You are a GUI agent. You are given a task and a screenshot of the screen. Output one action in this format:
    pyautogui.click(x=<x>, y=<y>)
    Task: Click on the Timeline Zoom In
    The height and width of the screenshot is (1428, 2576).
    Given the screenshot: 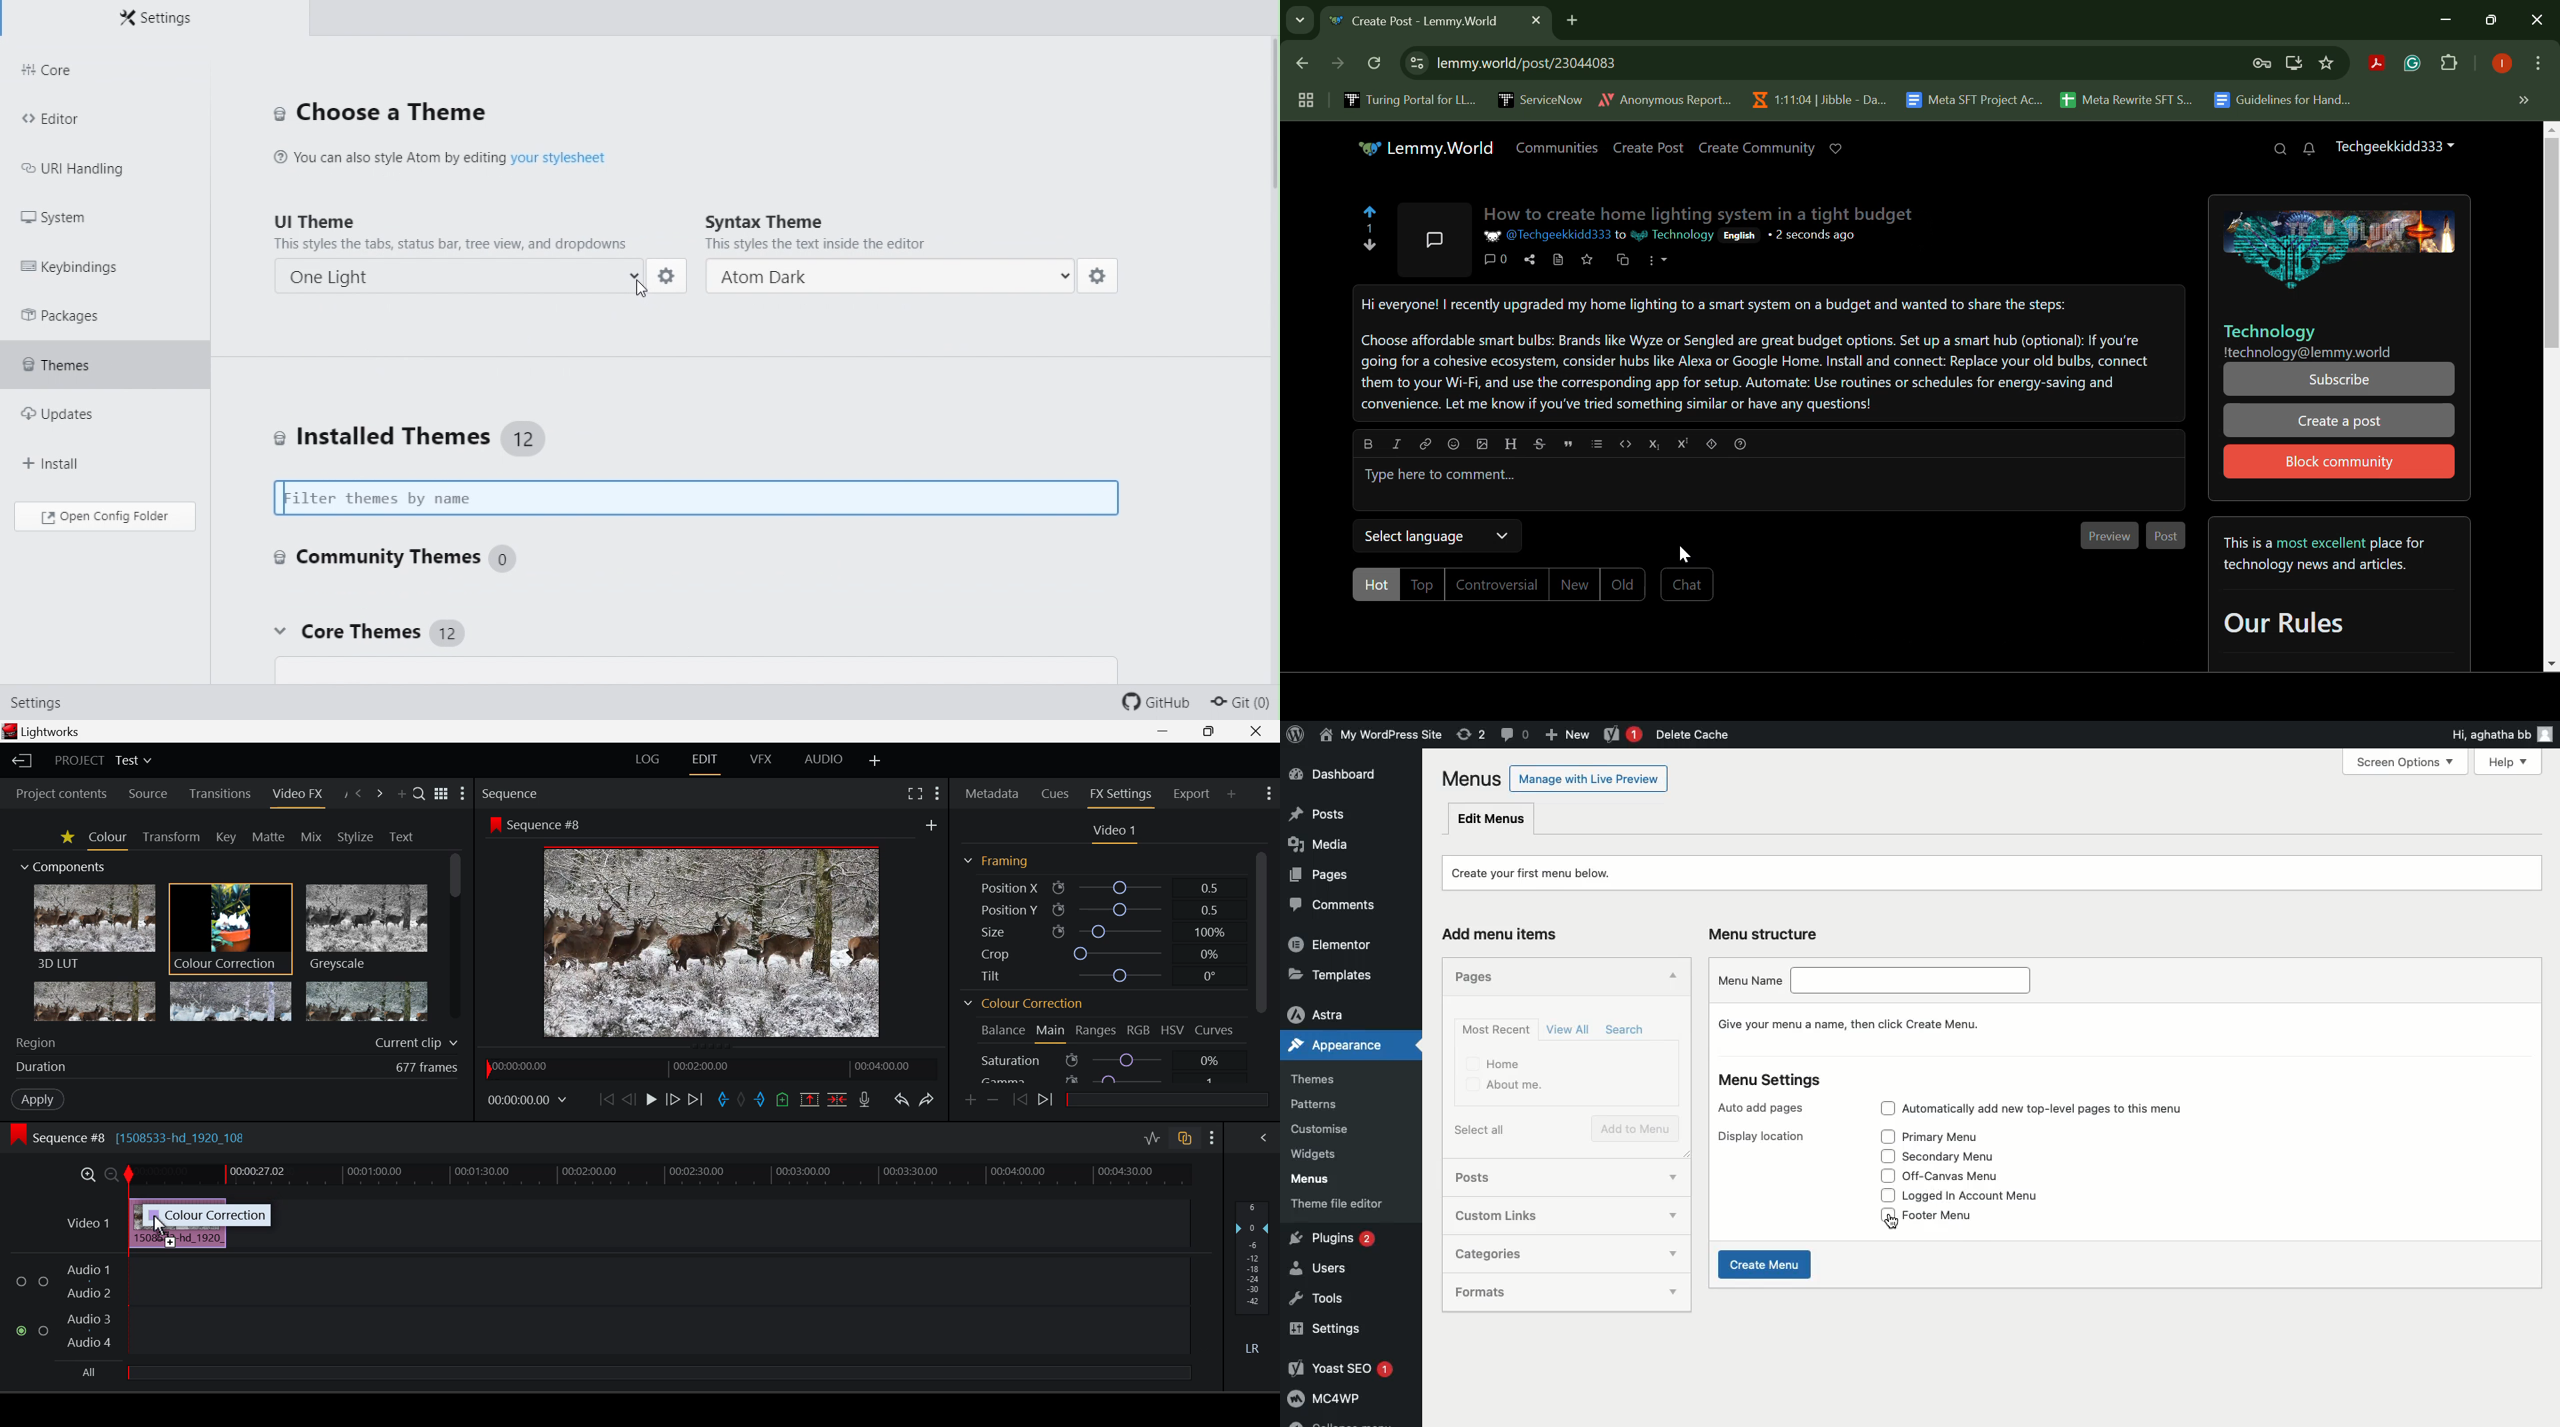 What is the action you would take?
    pyautogui.click(x=87, y=1177)
    